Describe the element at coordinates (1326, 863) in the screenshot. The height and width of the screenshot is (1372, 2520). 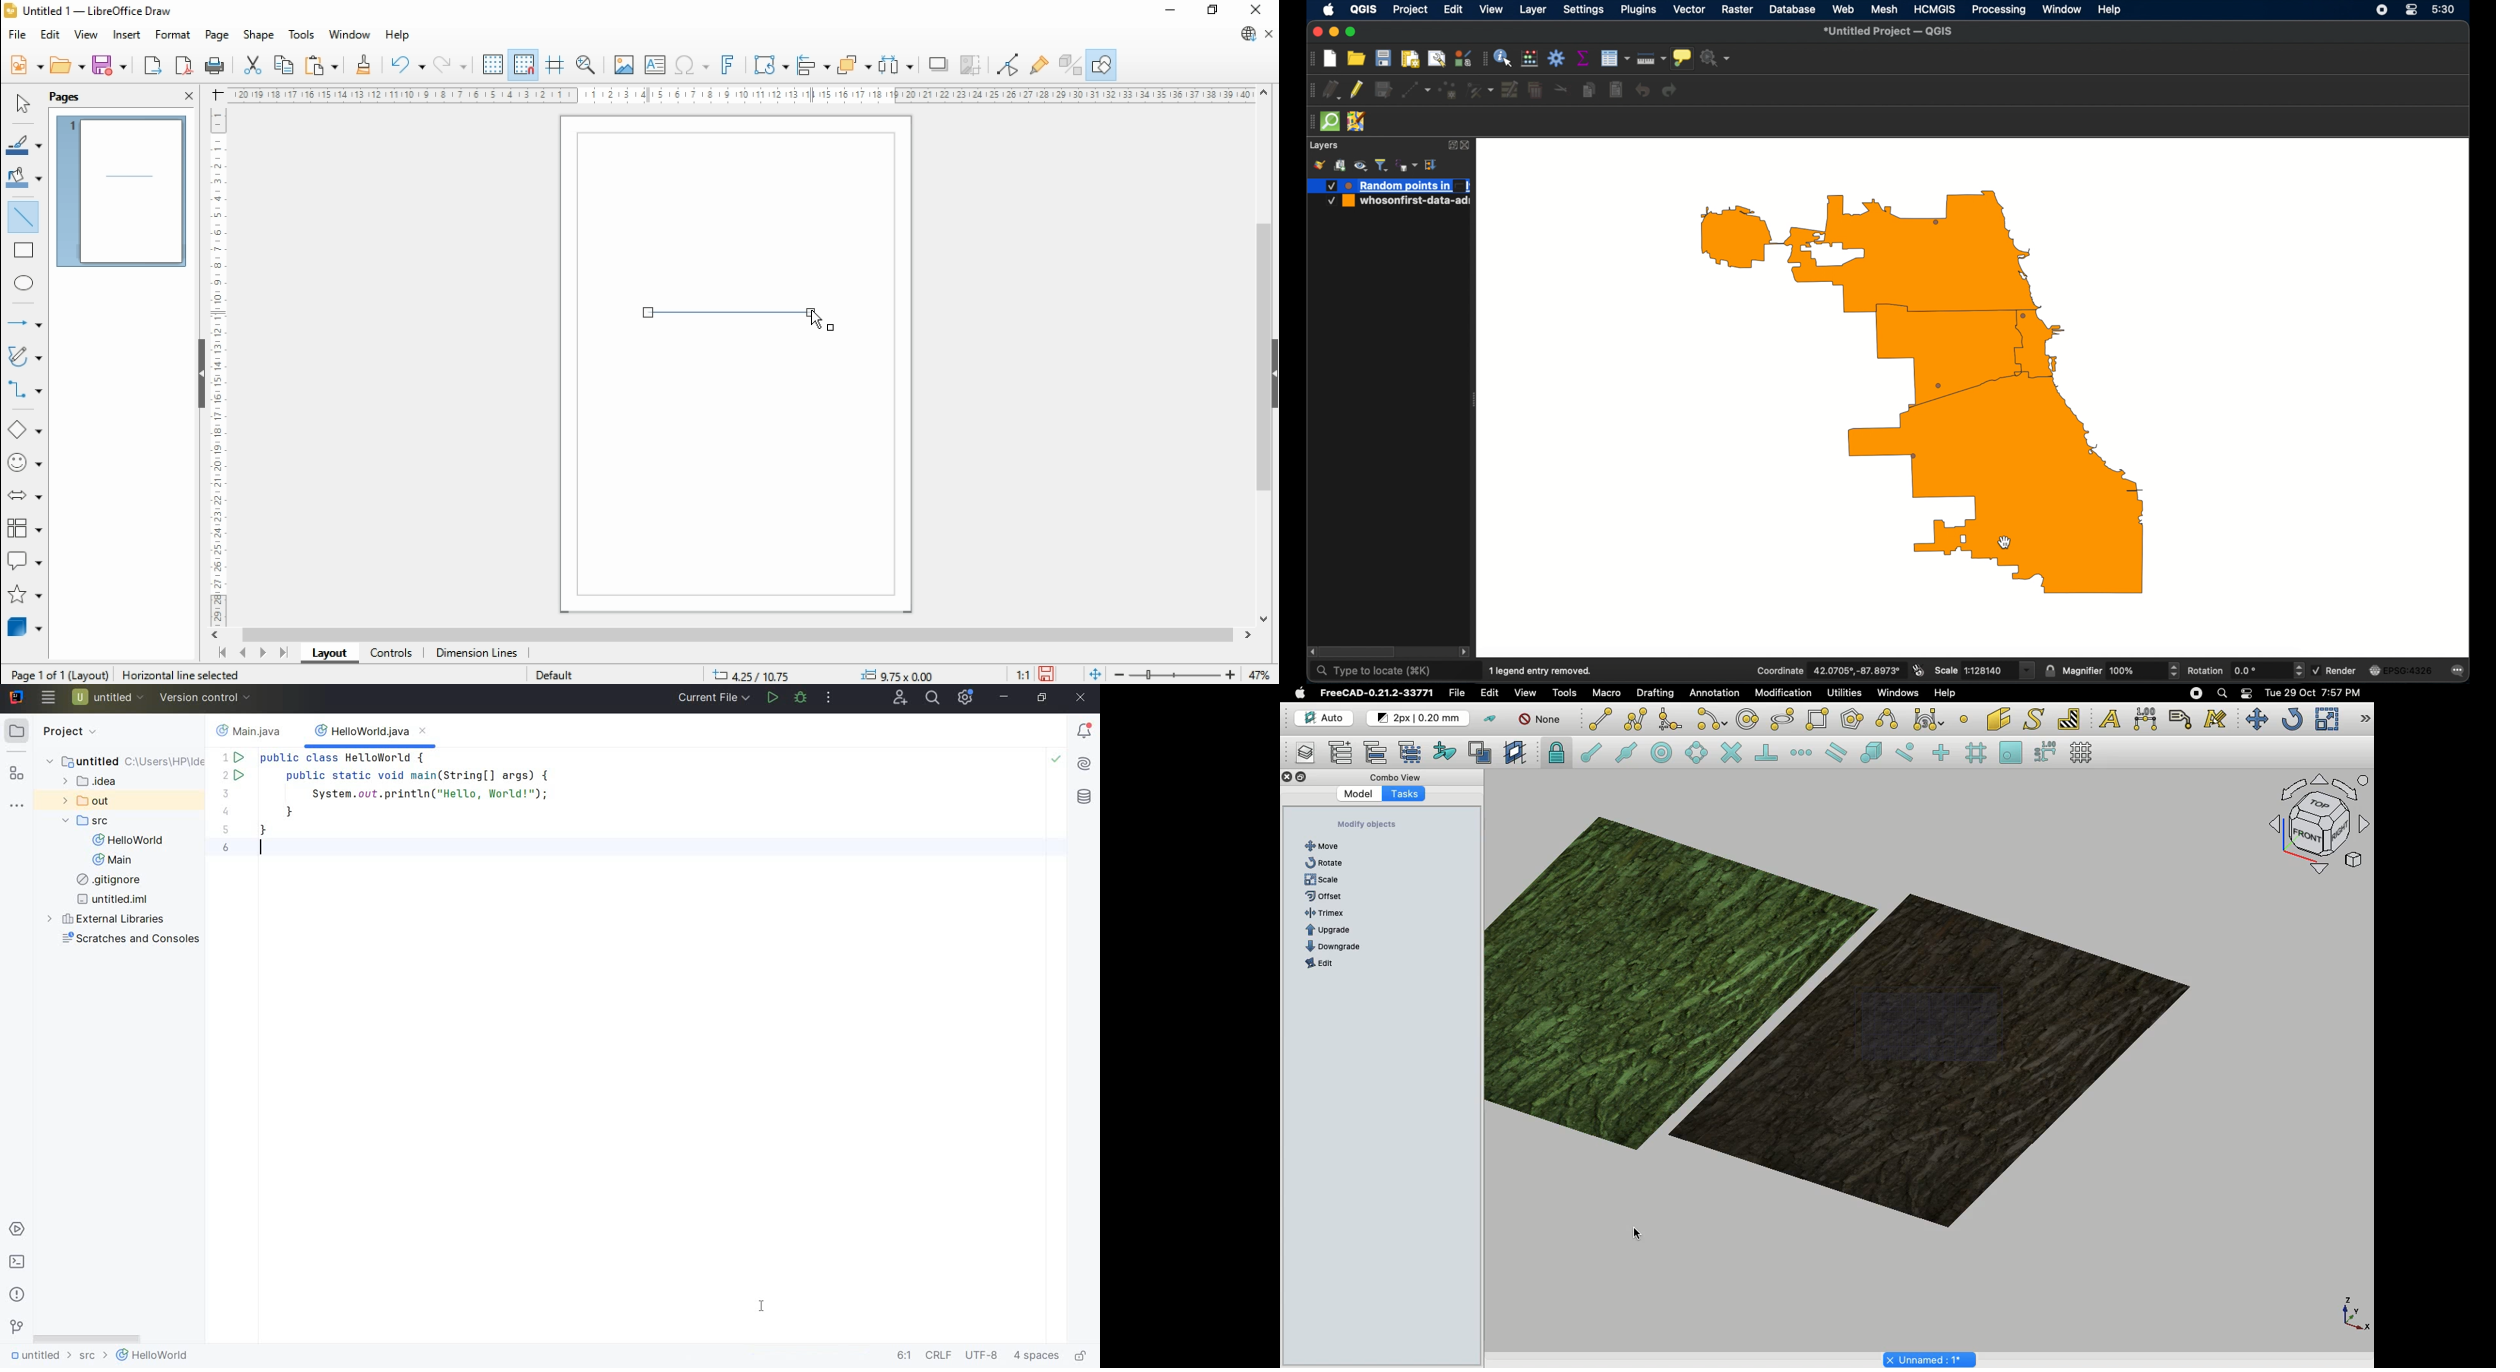
I see `Rotate` at that location.